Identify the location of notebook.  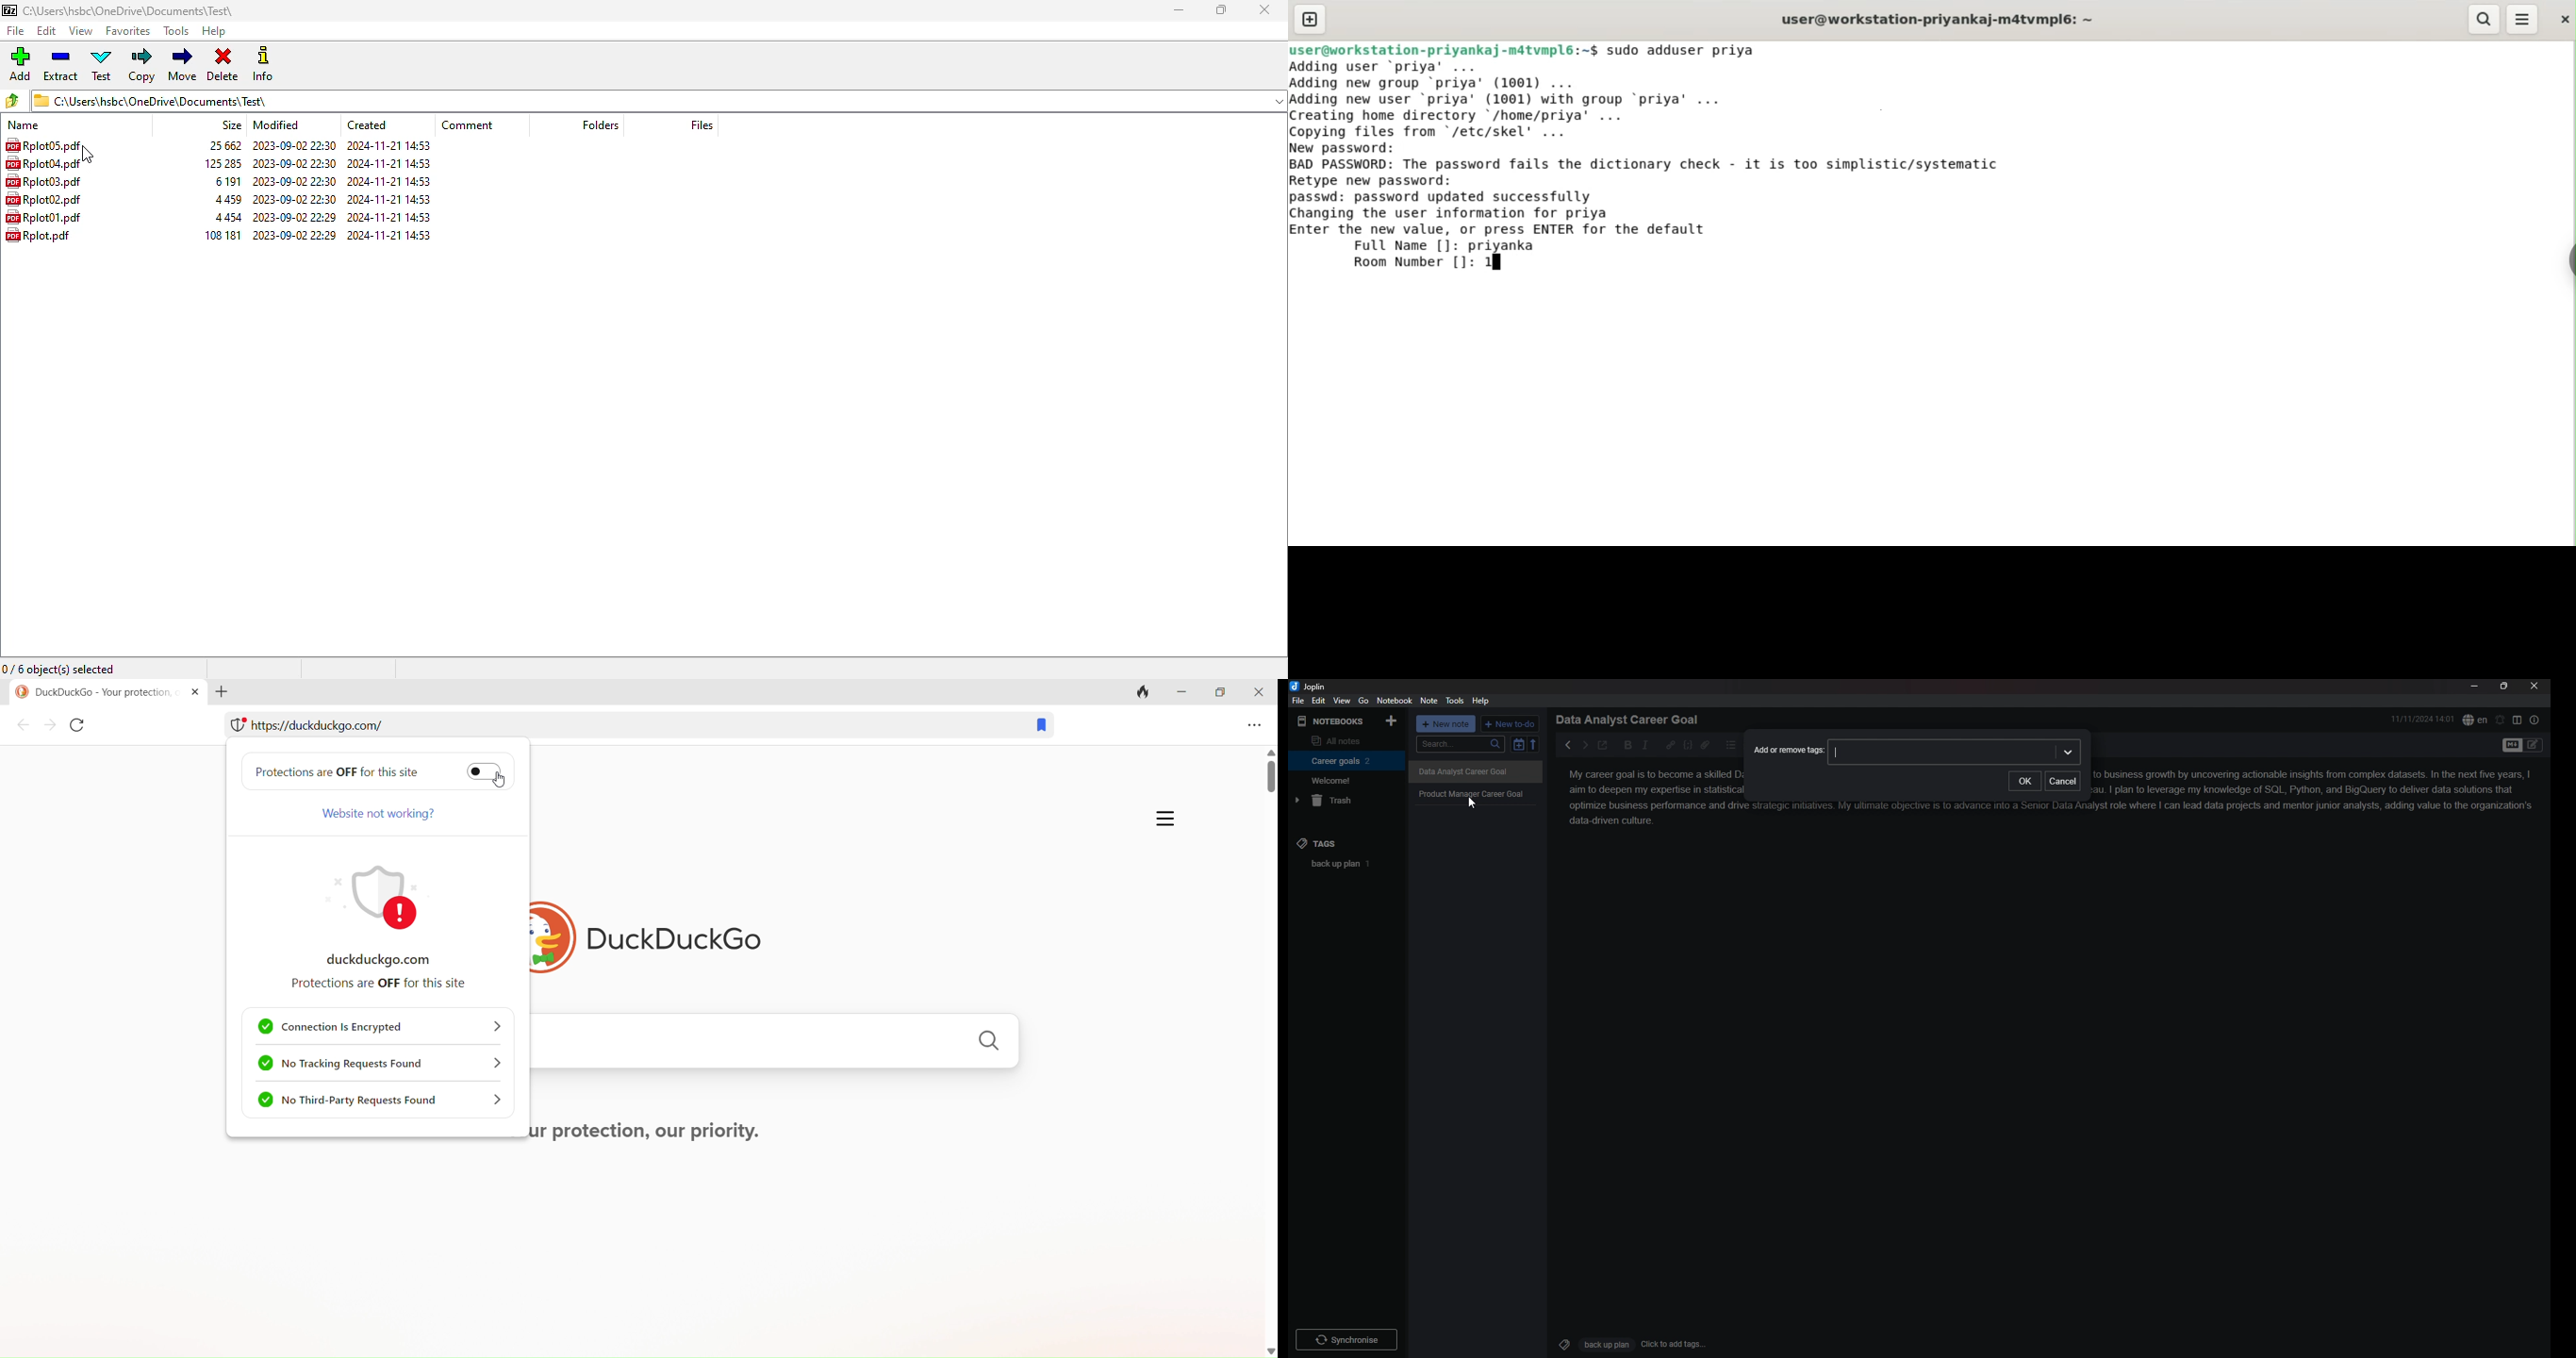
(1395, 700).